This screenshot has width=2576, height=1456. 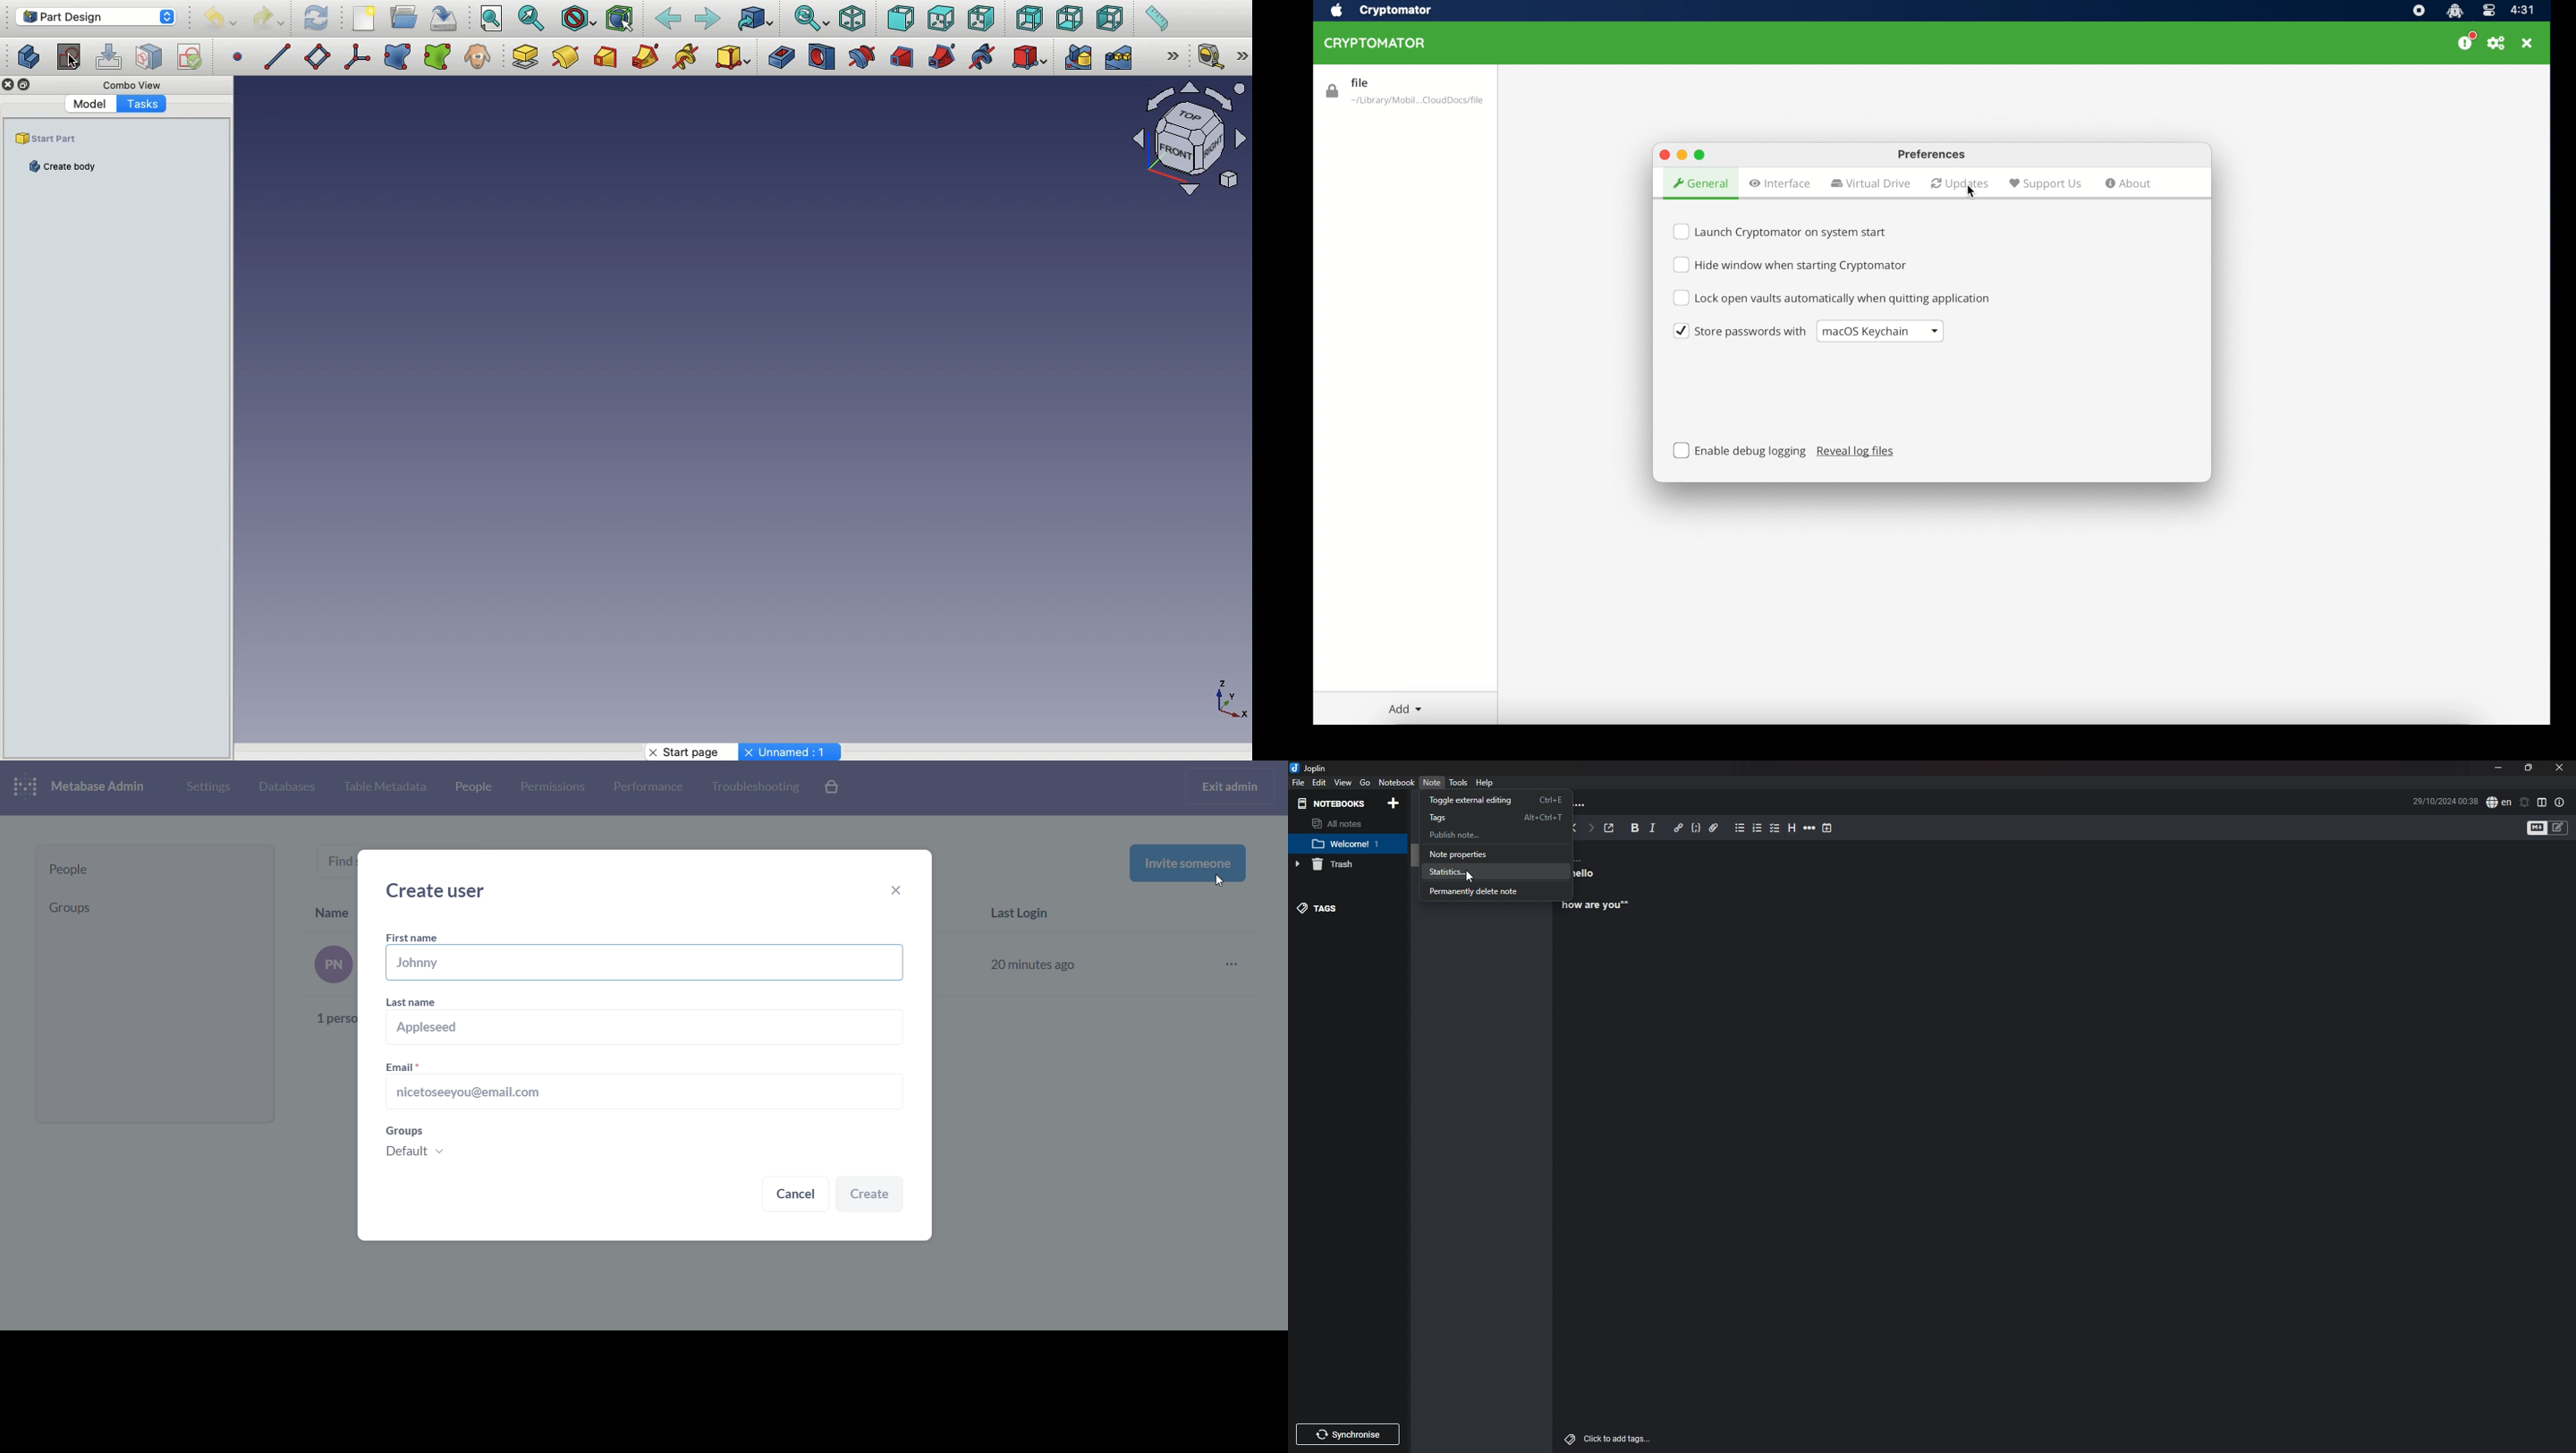 I want to click on interface, so click(x=1780, y=183).